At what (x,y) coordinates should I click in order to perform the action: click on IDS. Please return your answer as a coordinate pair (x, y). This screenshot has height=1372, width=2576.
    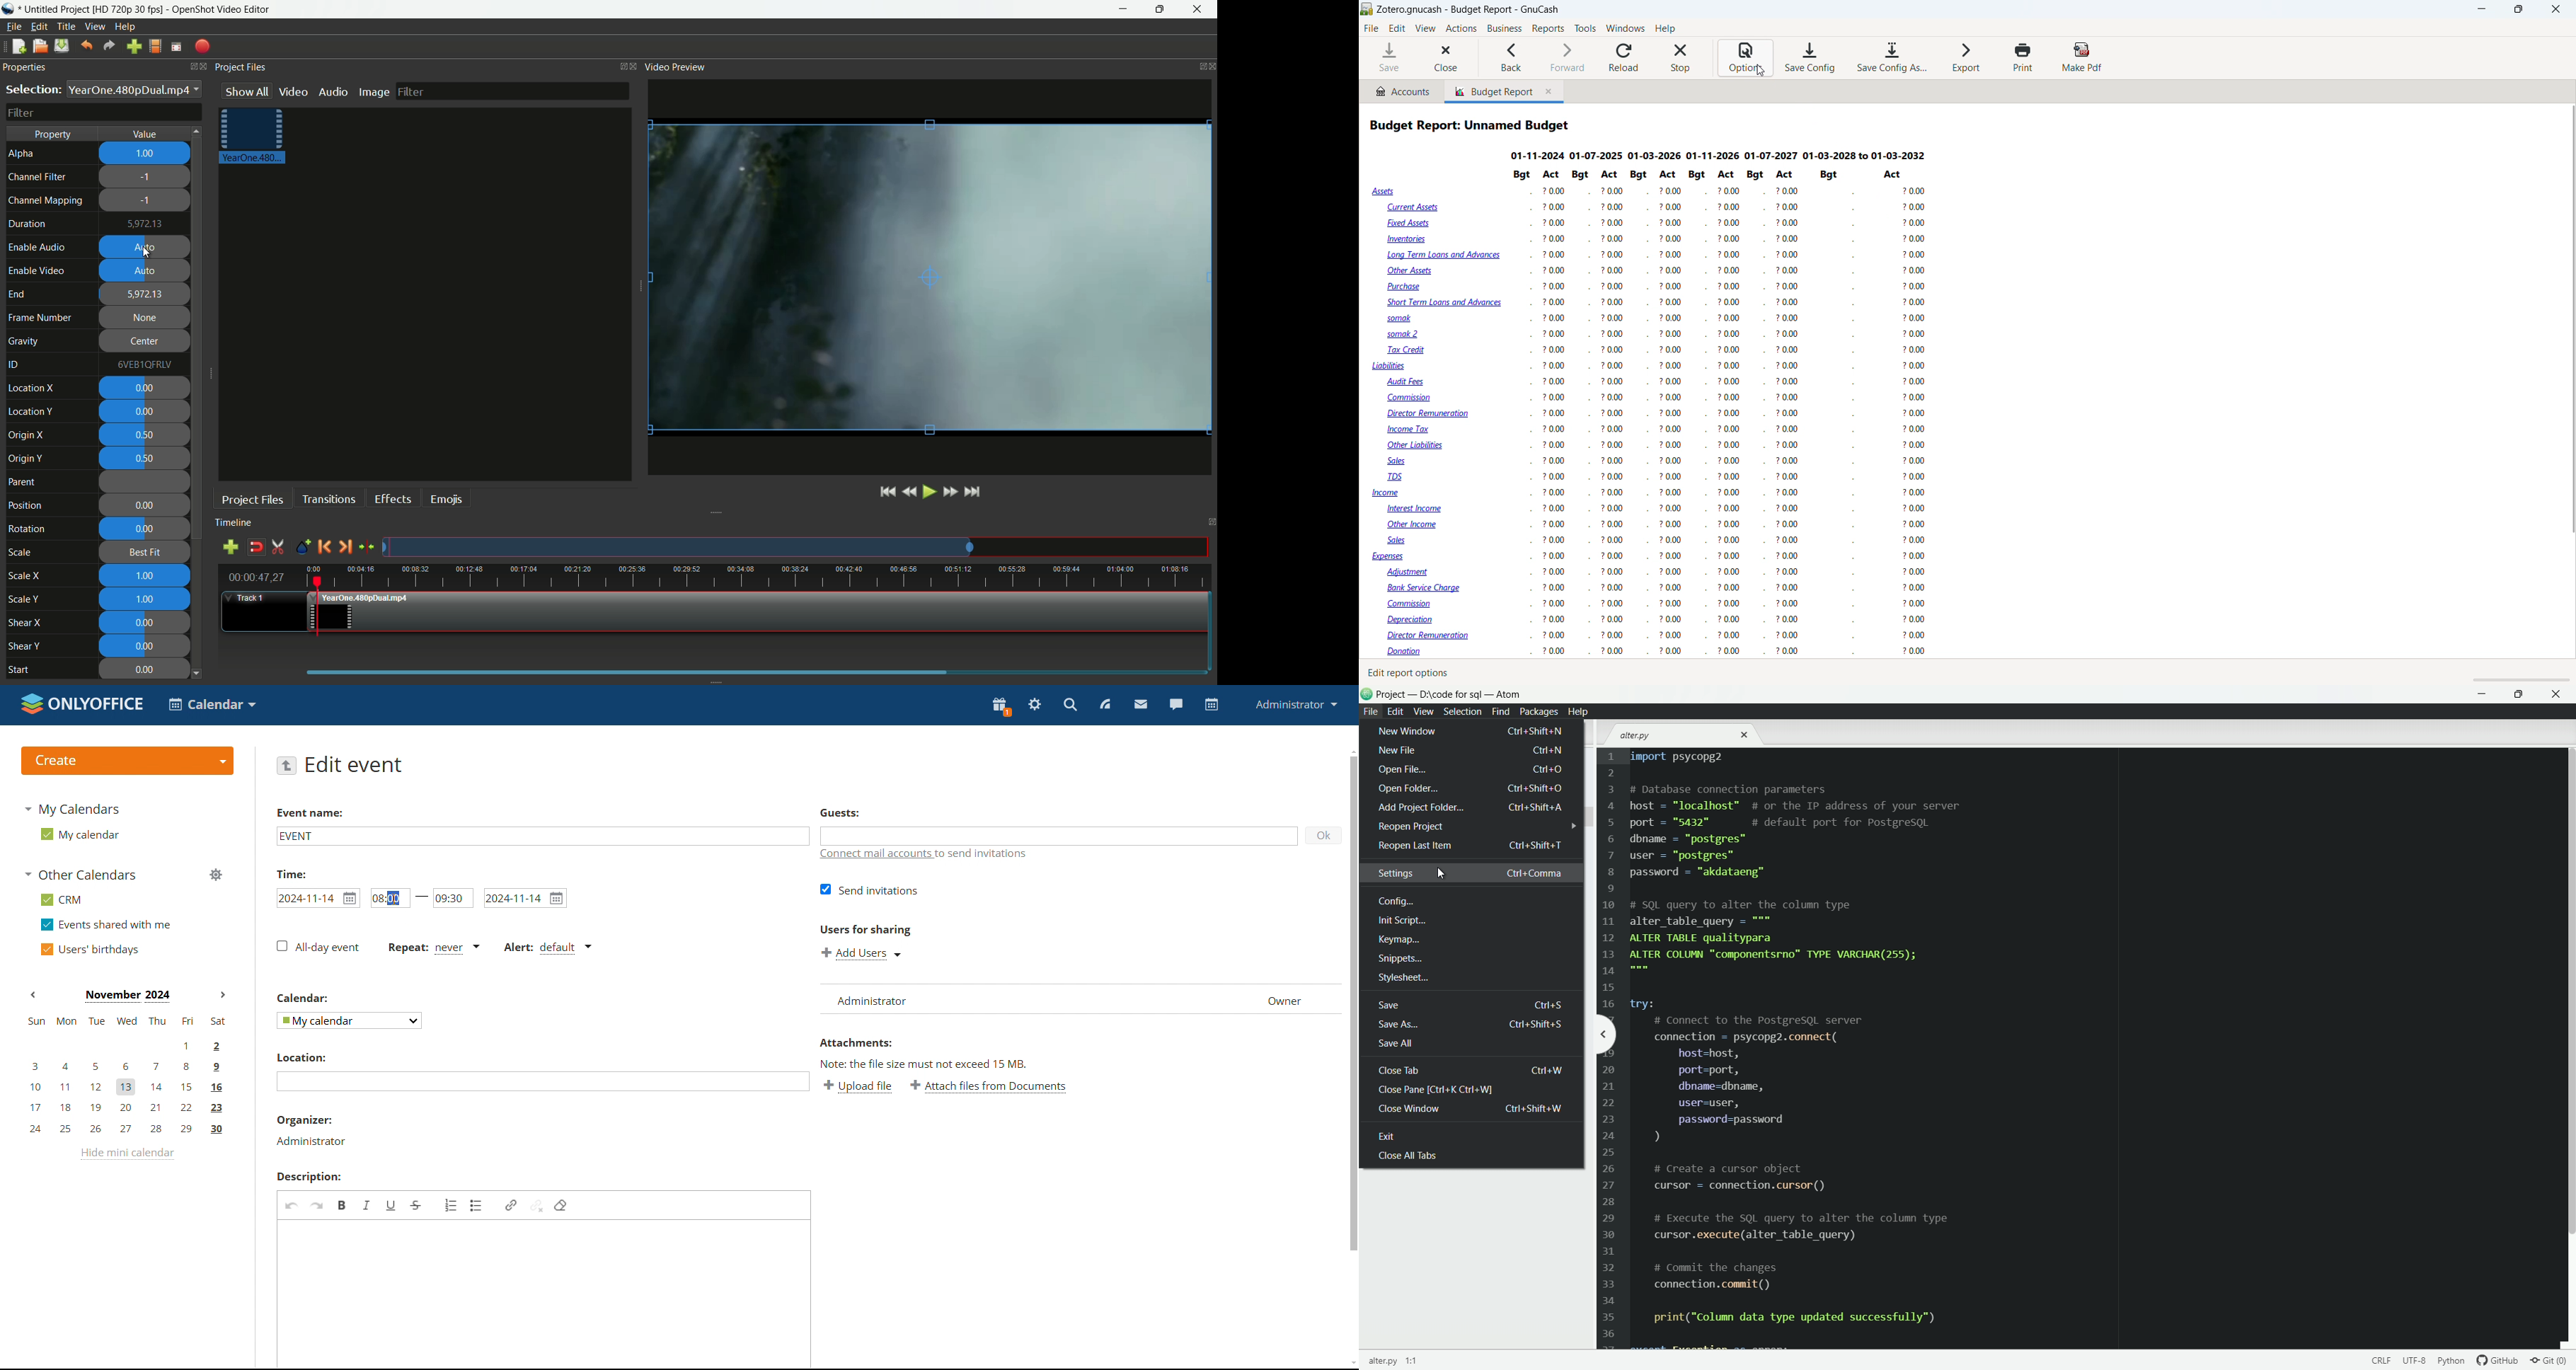
    Looking at the image, I should click on (1397, 478).